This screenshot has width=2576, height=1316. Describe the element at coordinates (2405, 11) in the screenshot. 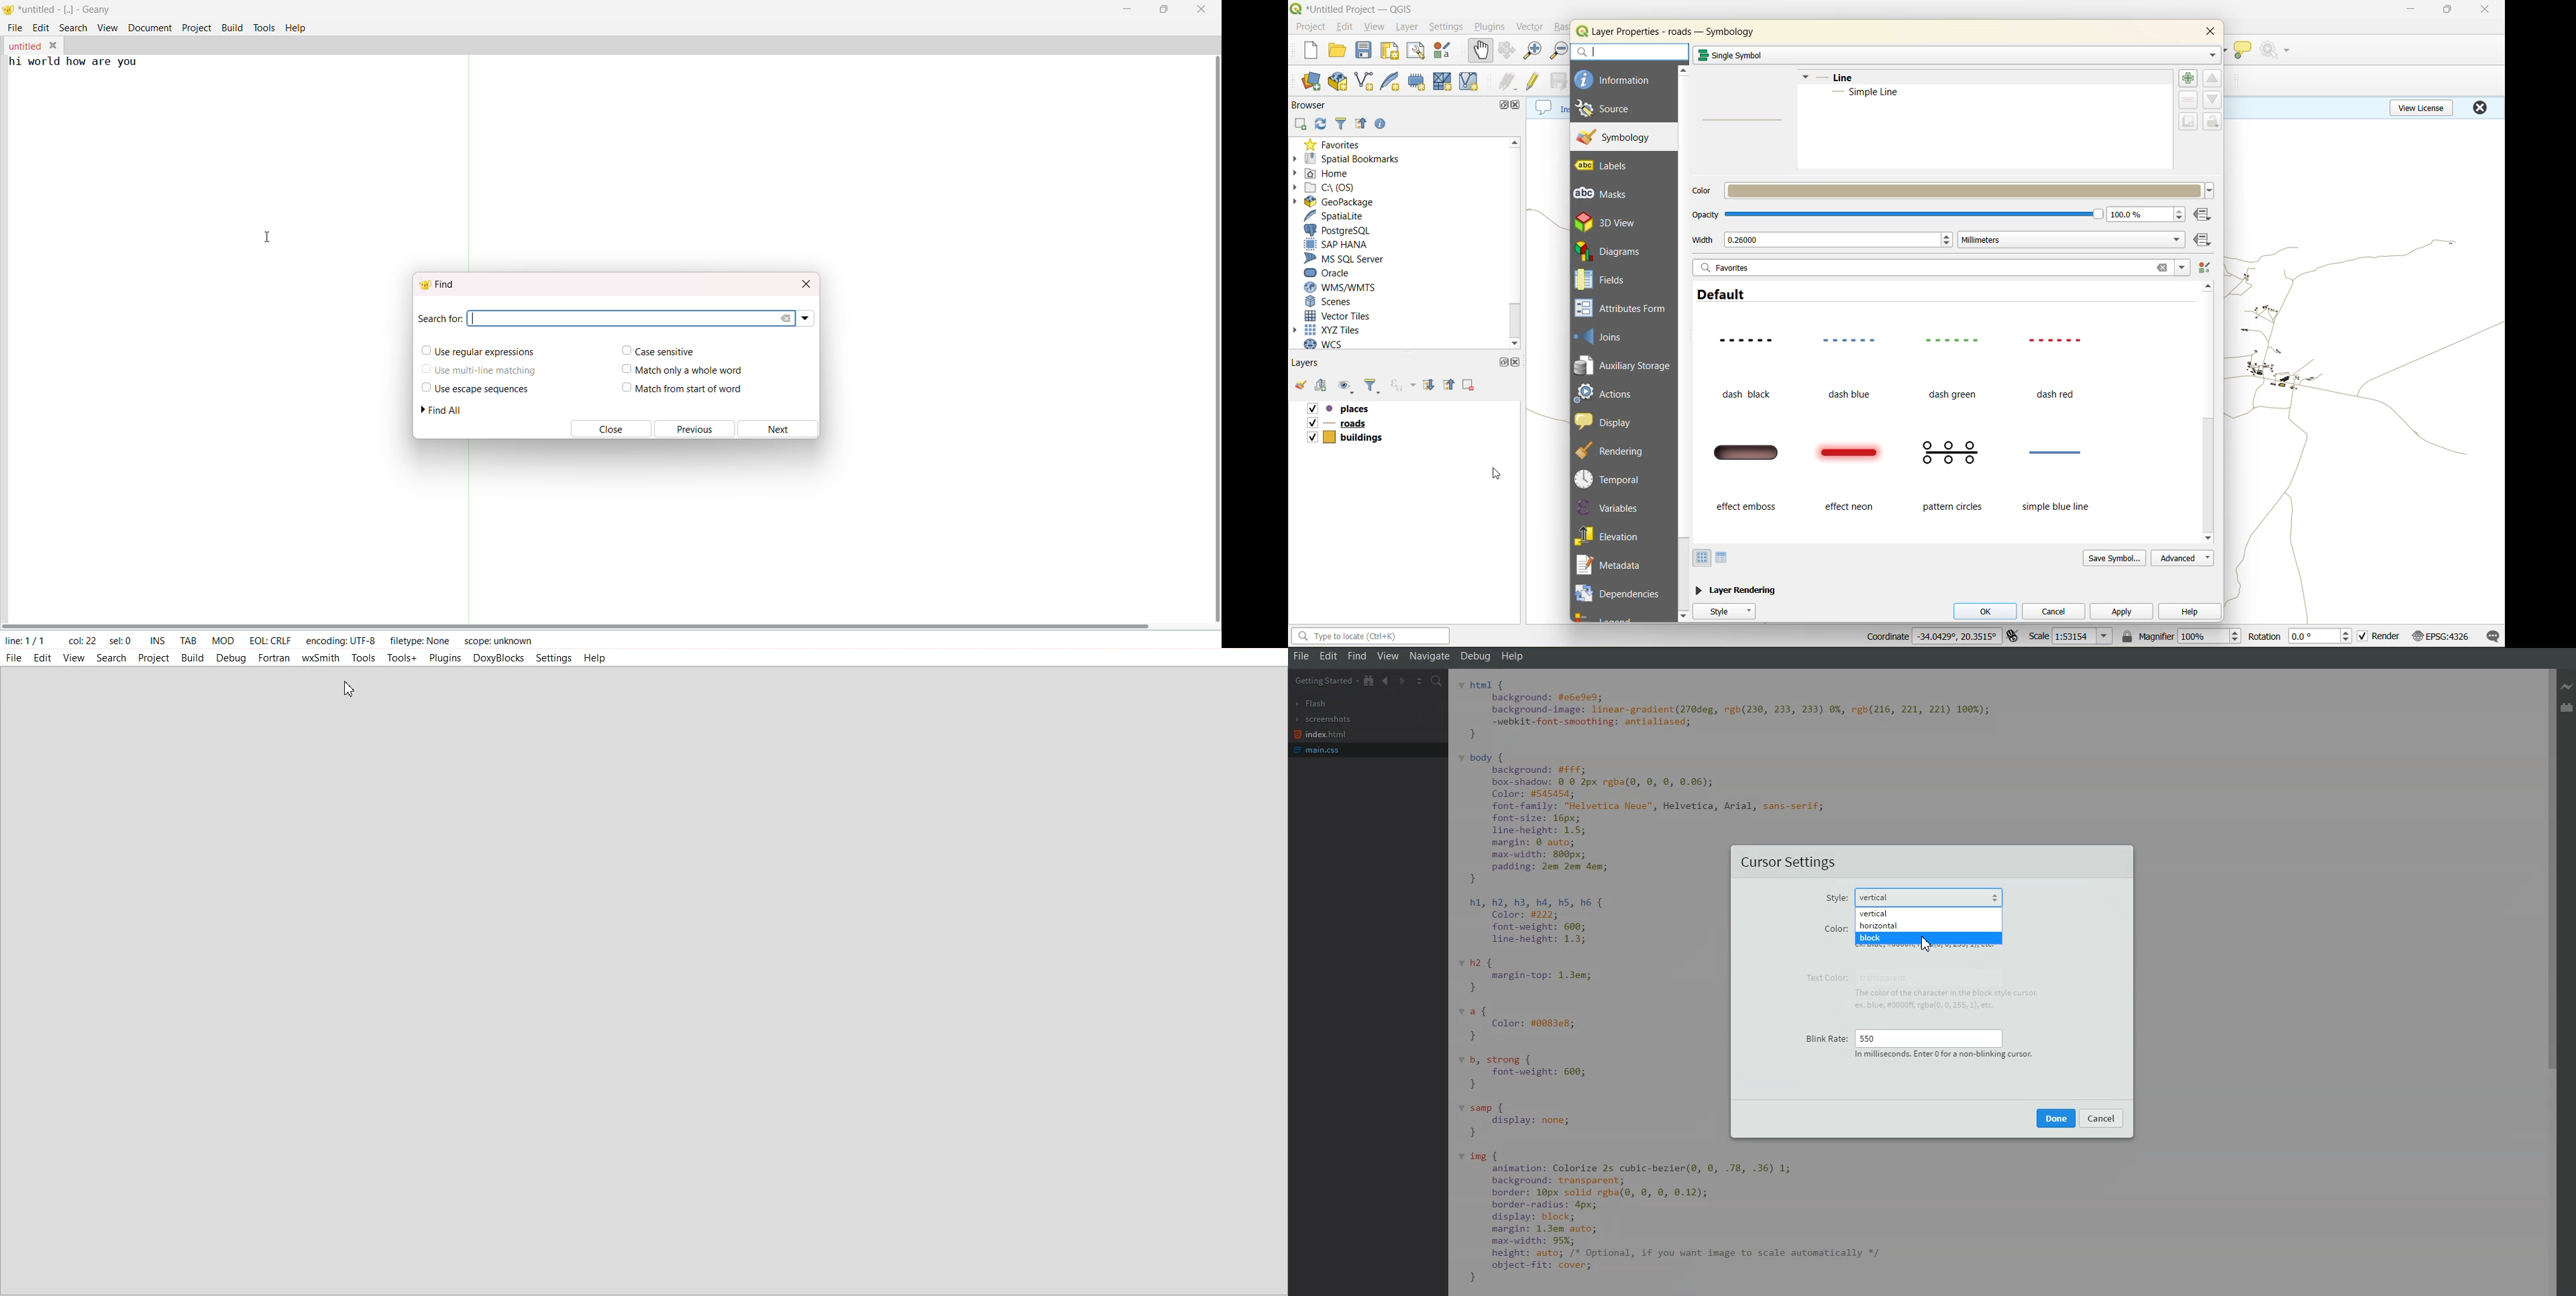

I see `minimize` at that location.